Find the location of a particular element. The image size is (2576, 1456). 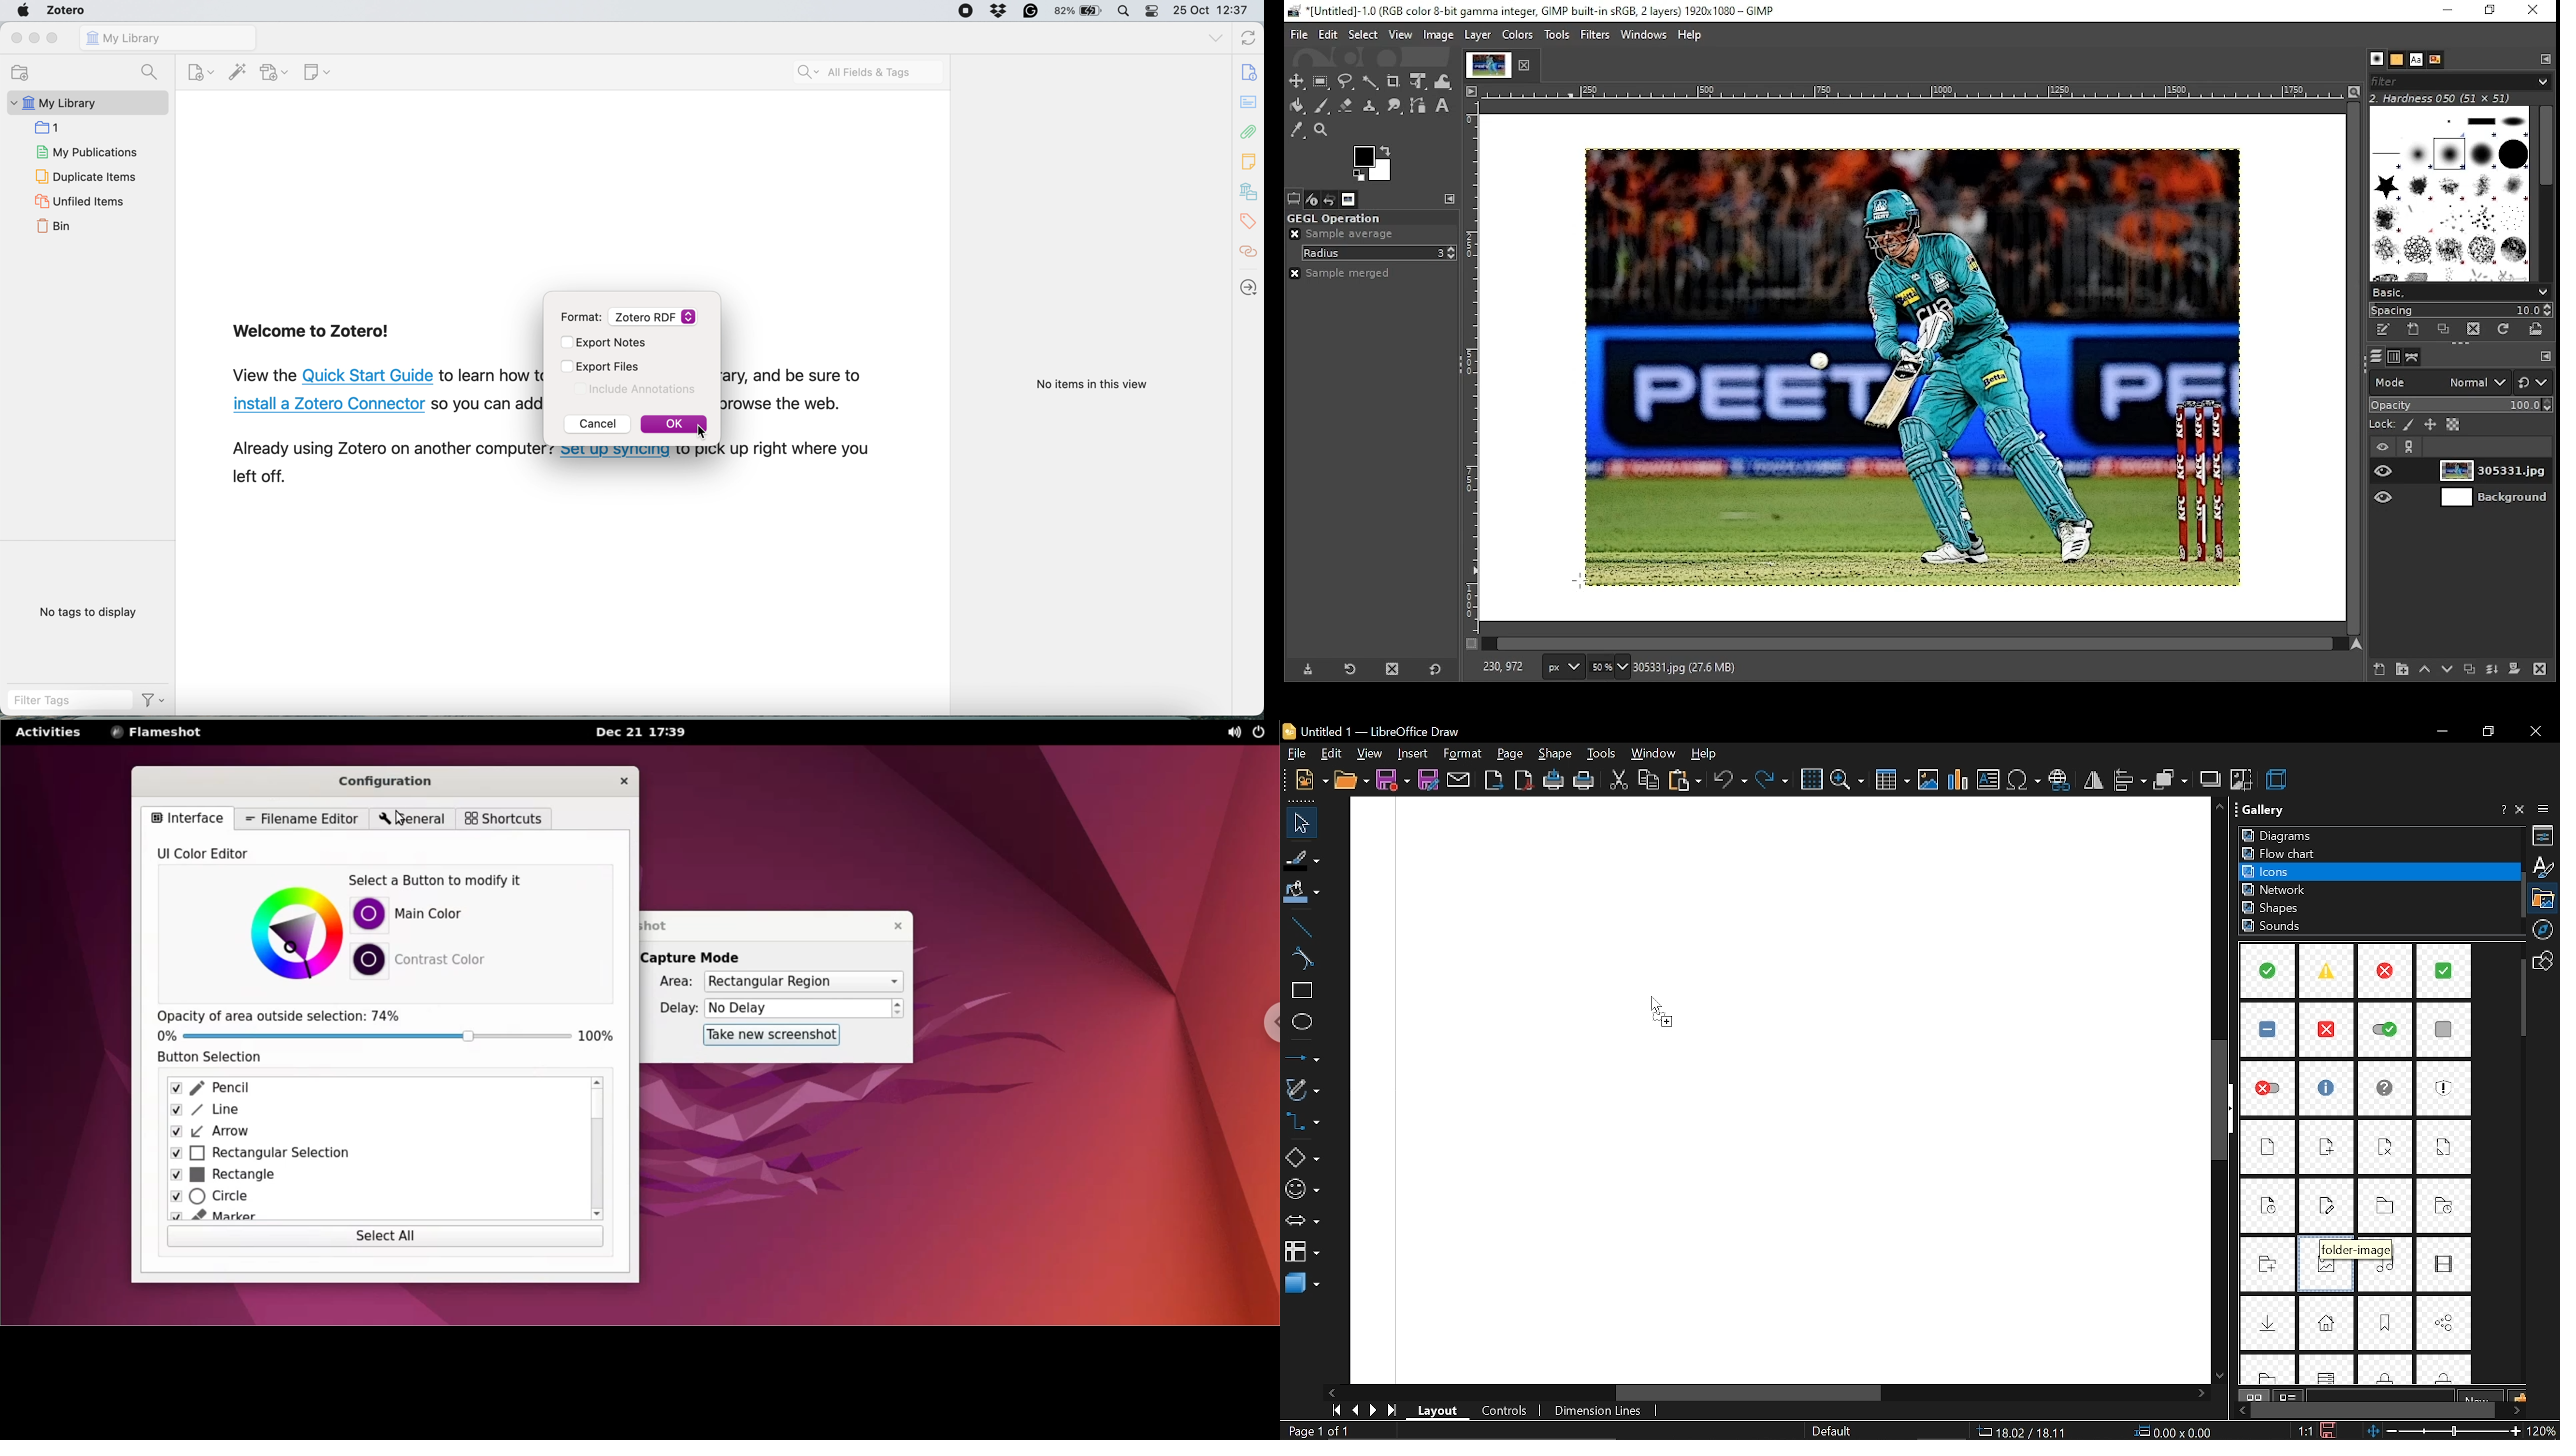

no tags to display is located at coordinates (87, 612).